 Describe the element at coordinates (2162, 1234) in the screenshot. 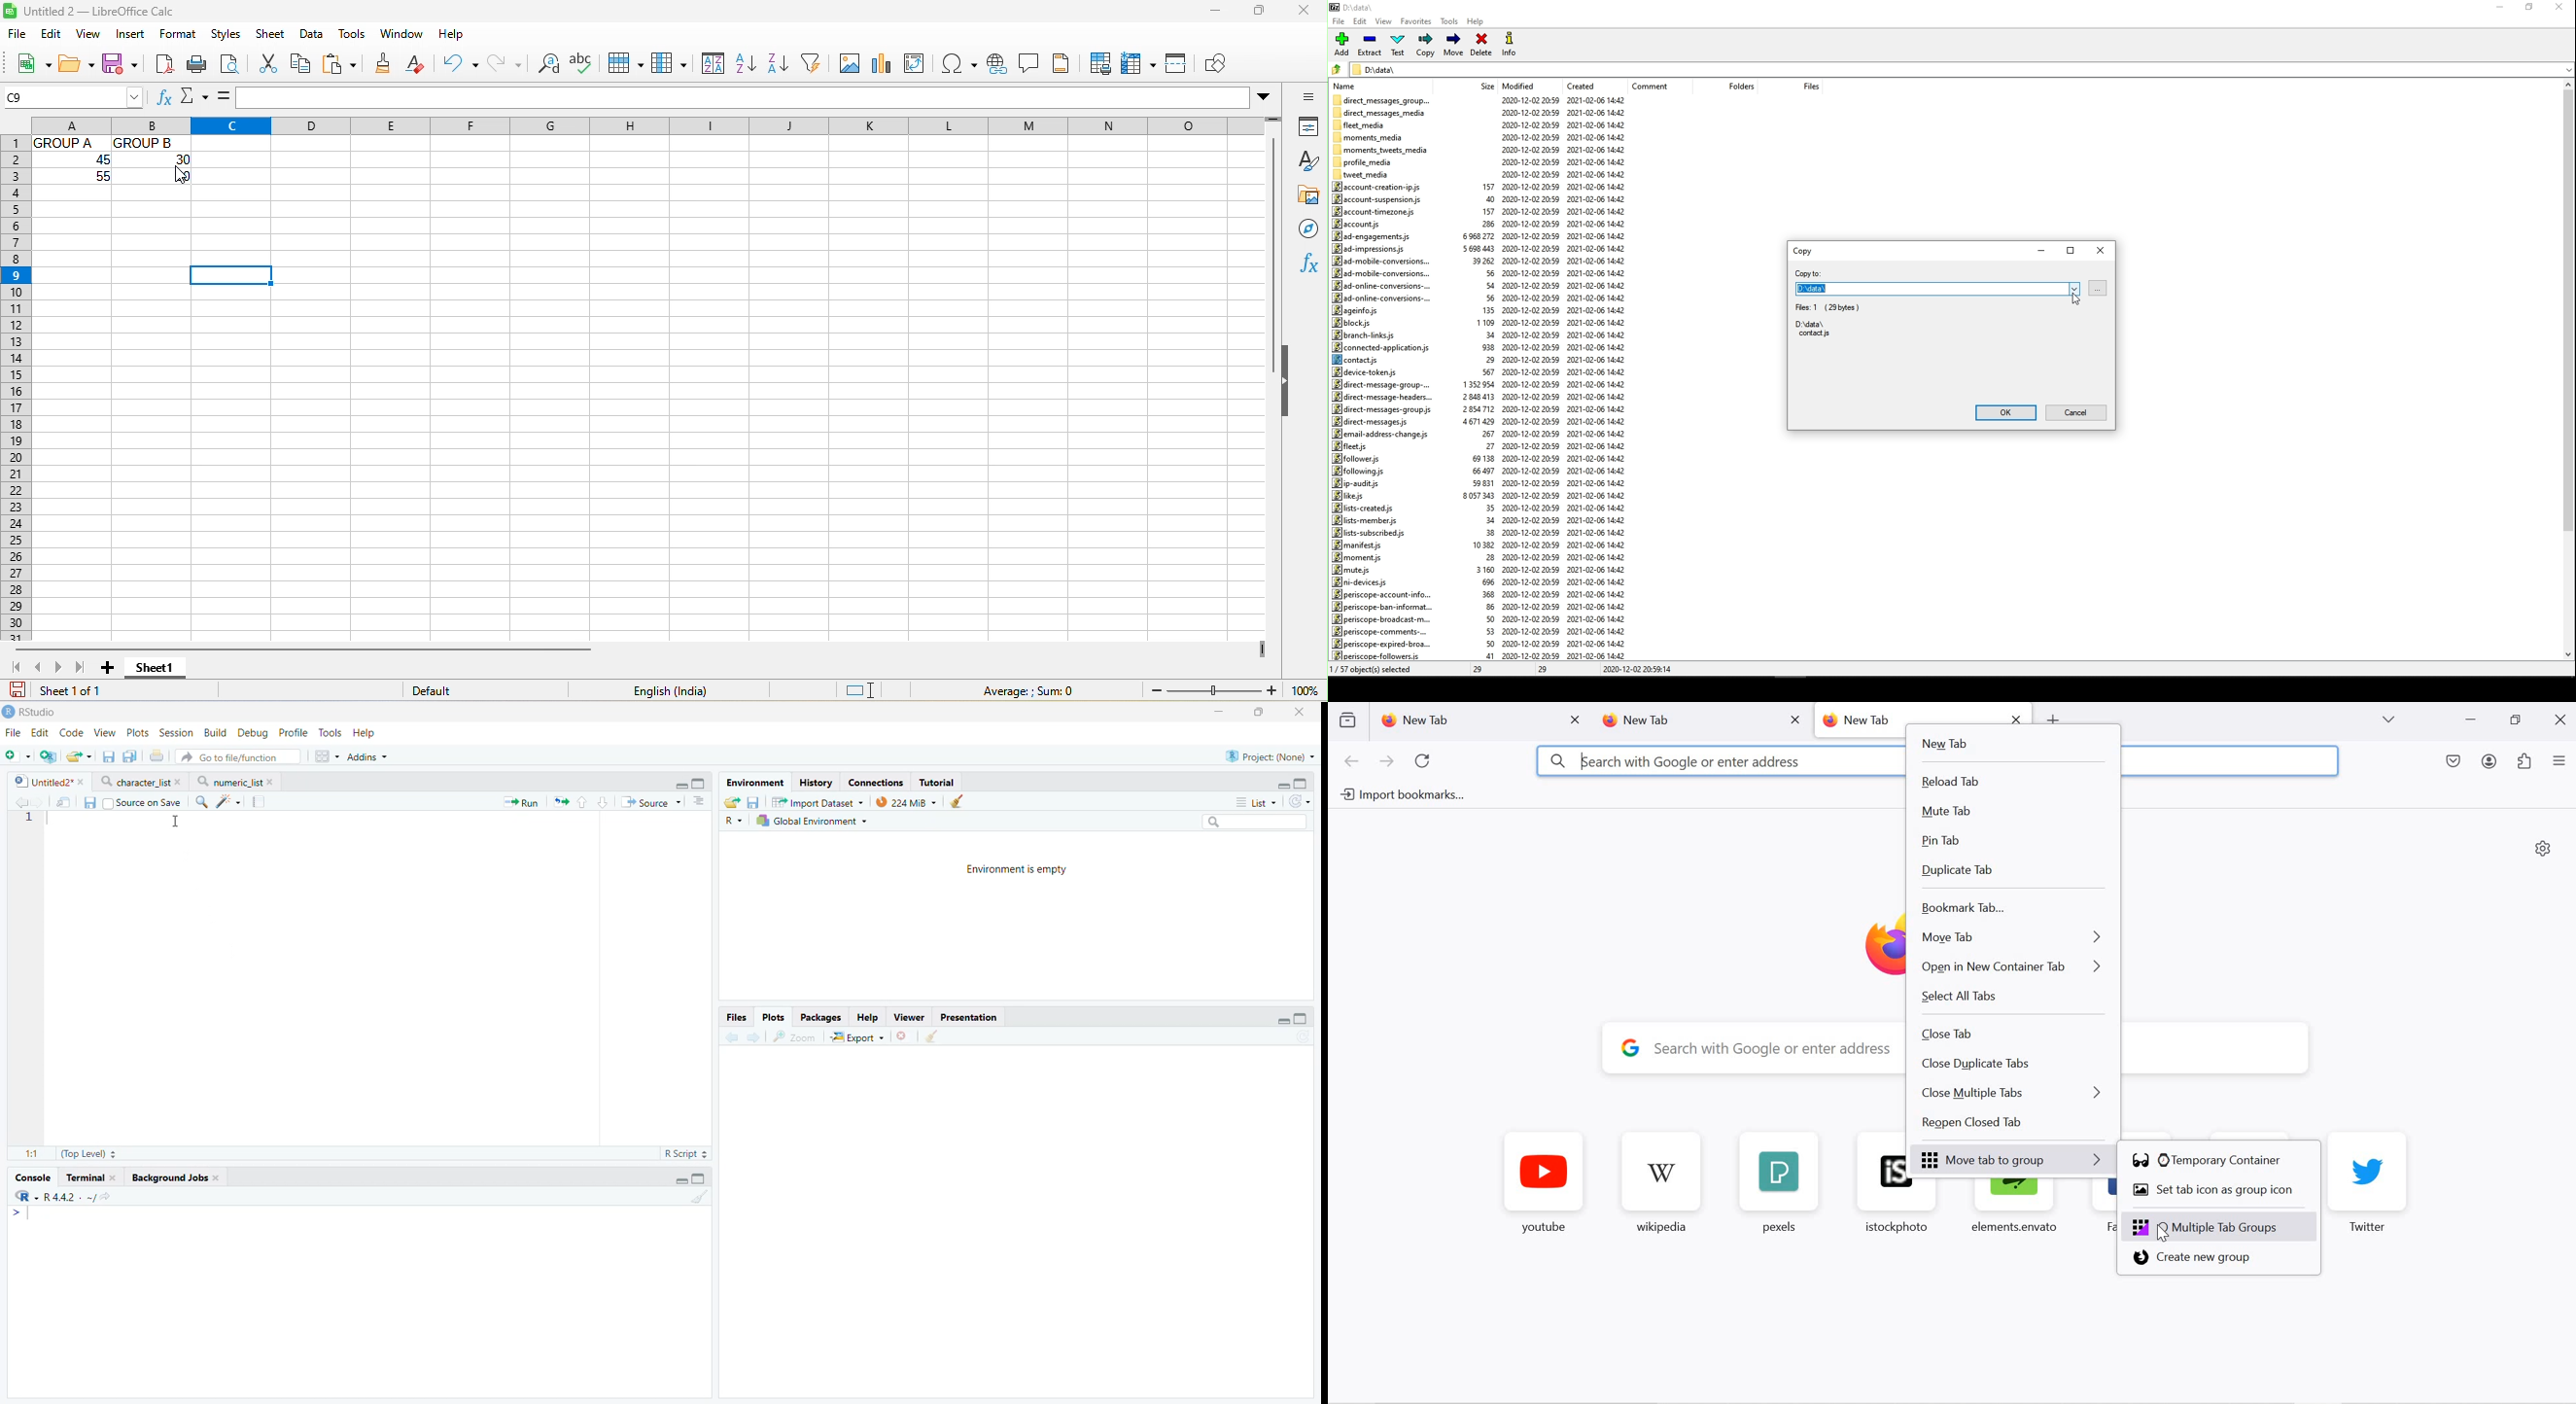

I see `cursor` at that location.